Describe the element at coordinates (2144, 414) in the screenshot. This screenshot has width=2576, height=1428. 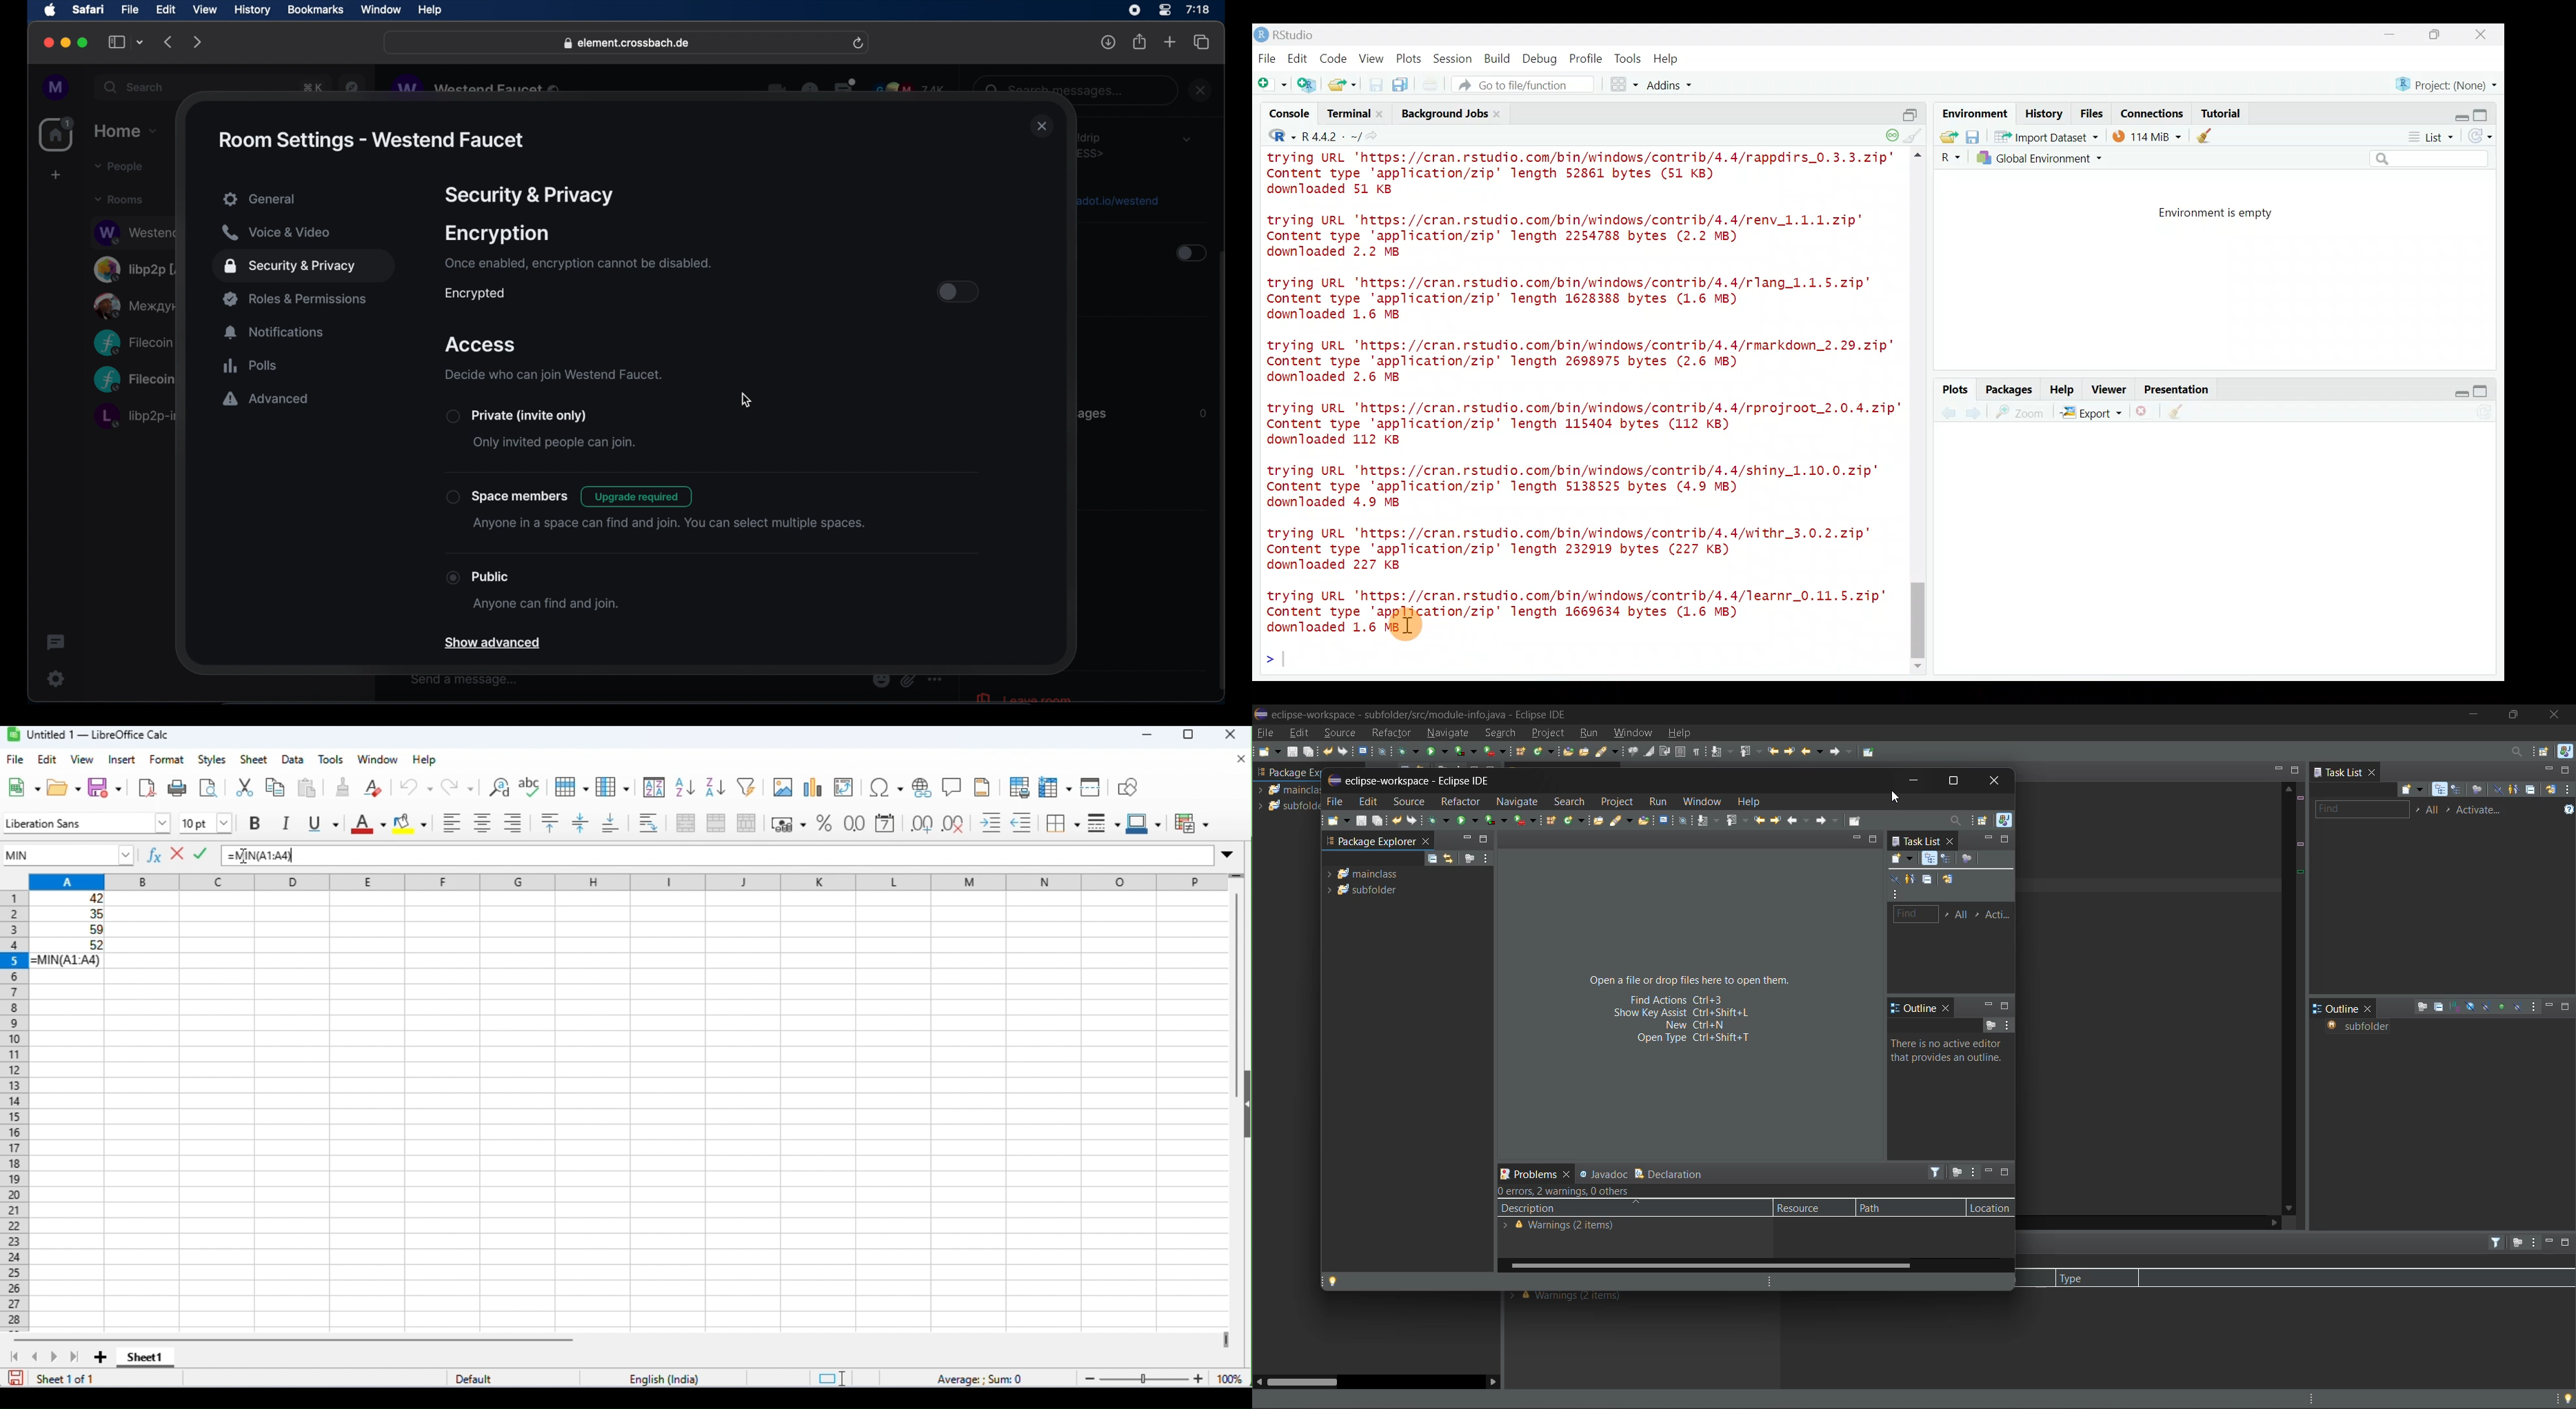
I see `remove the current plot` at that location.